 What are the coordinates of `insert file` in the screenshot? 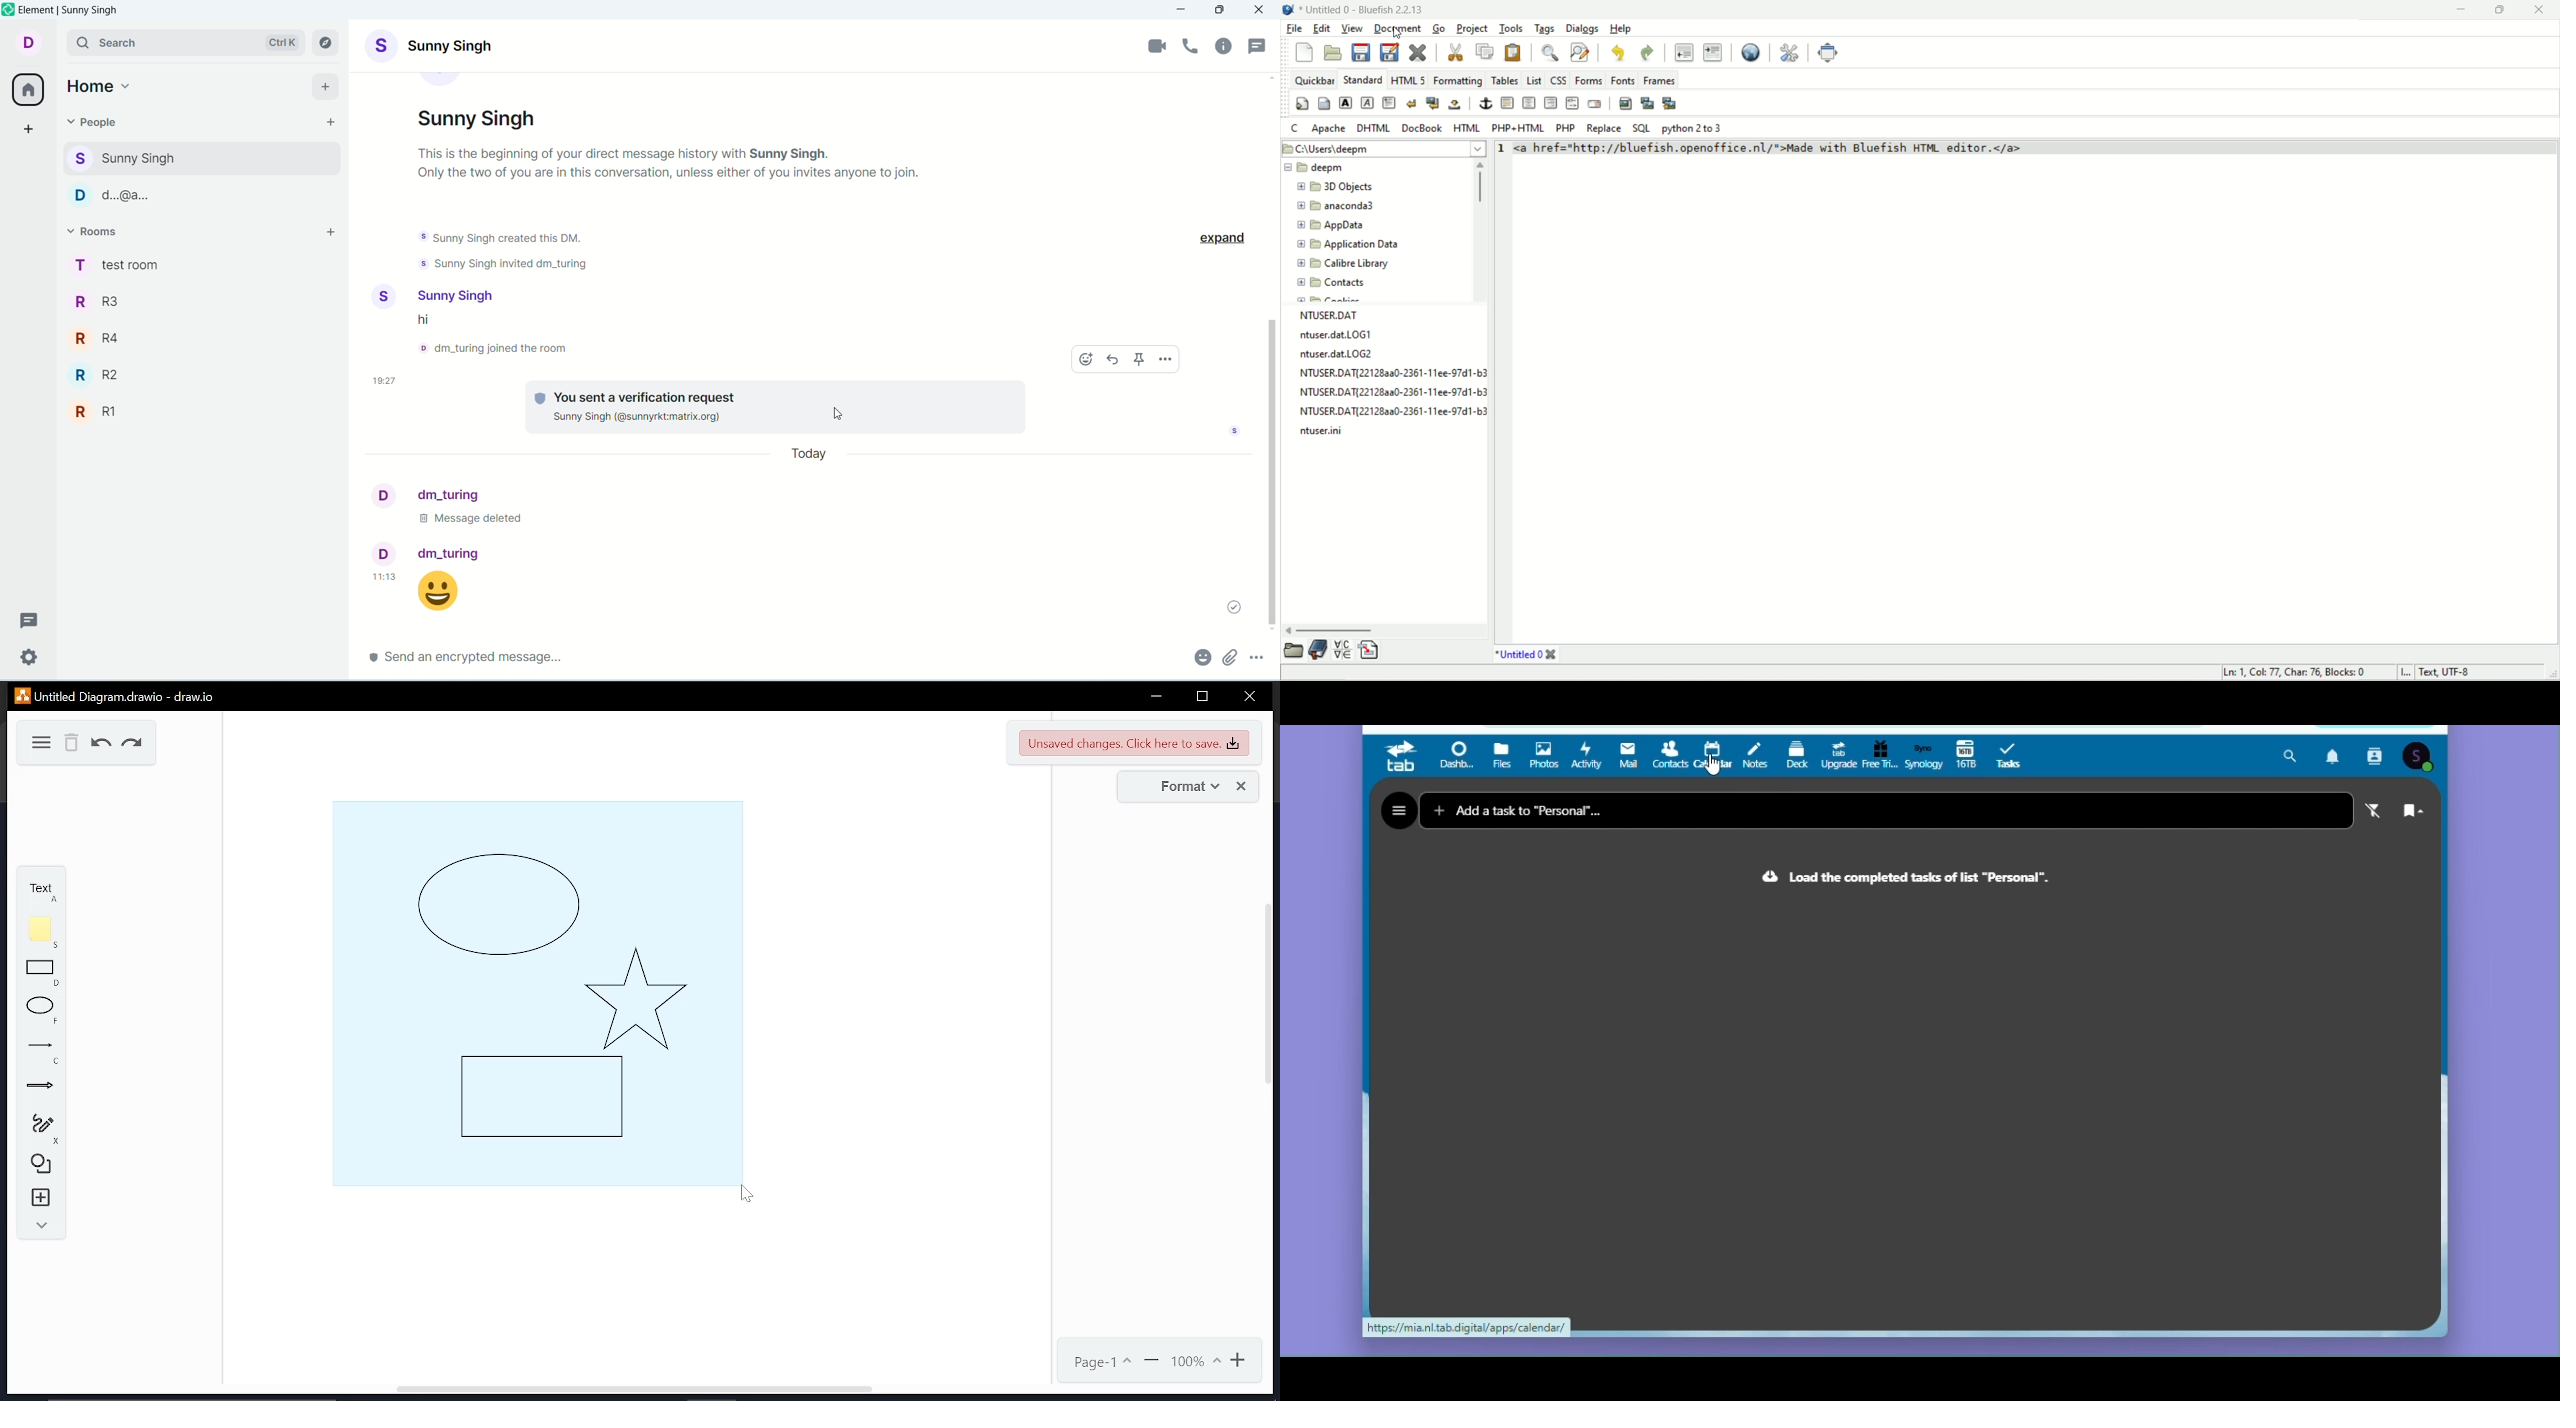 It's located at (1374, 649).